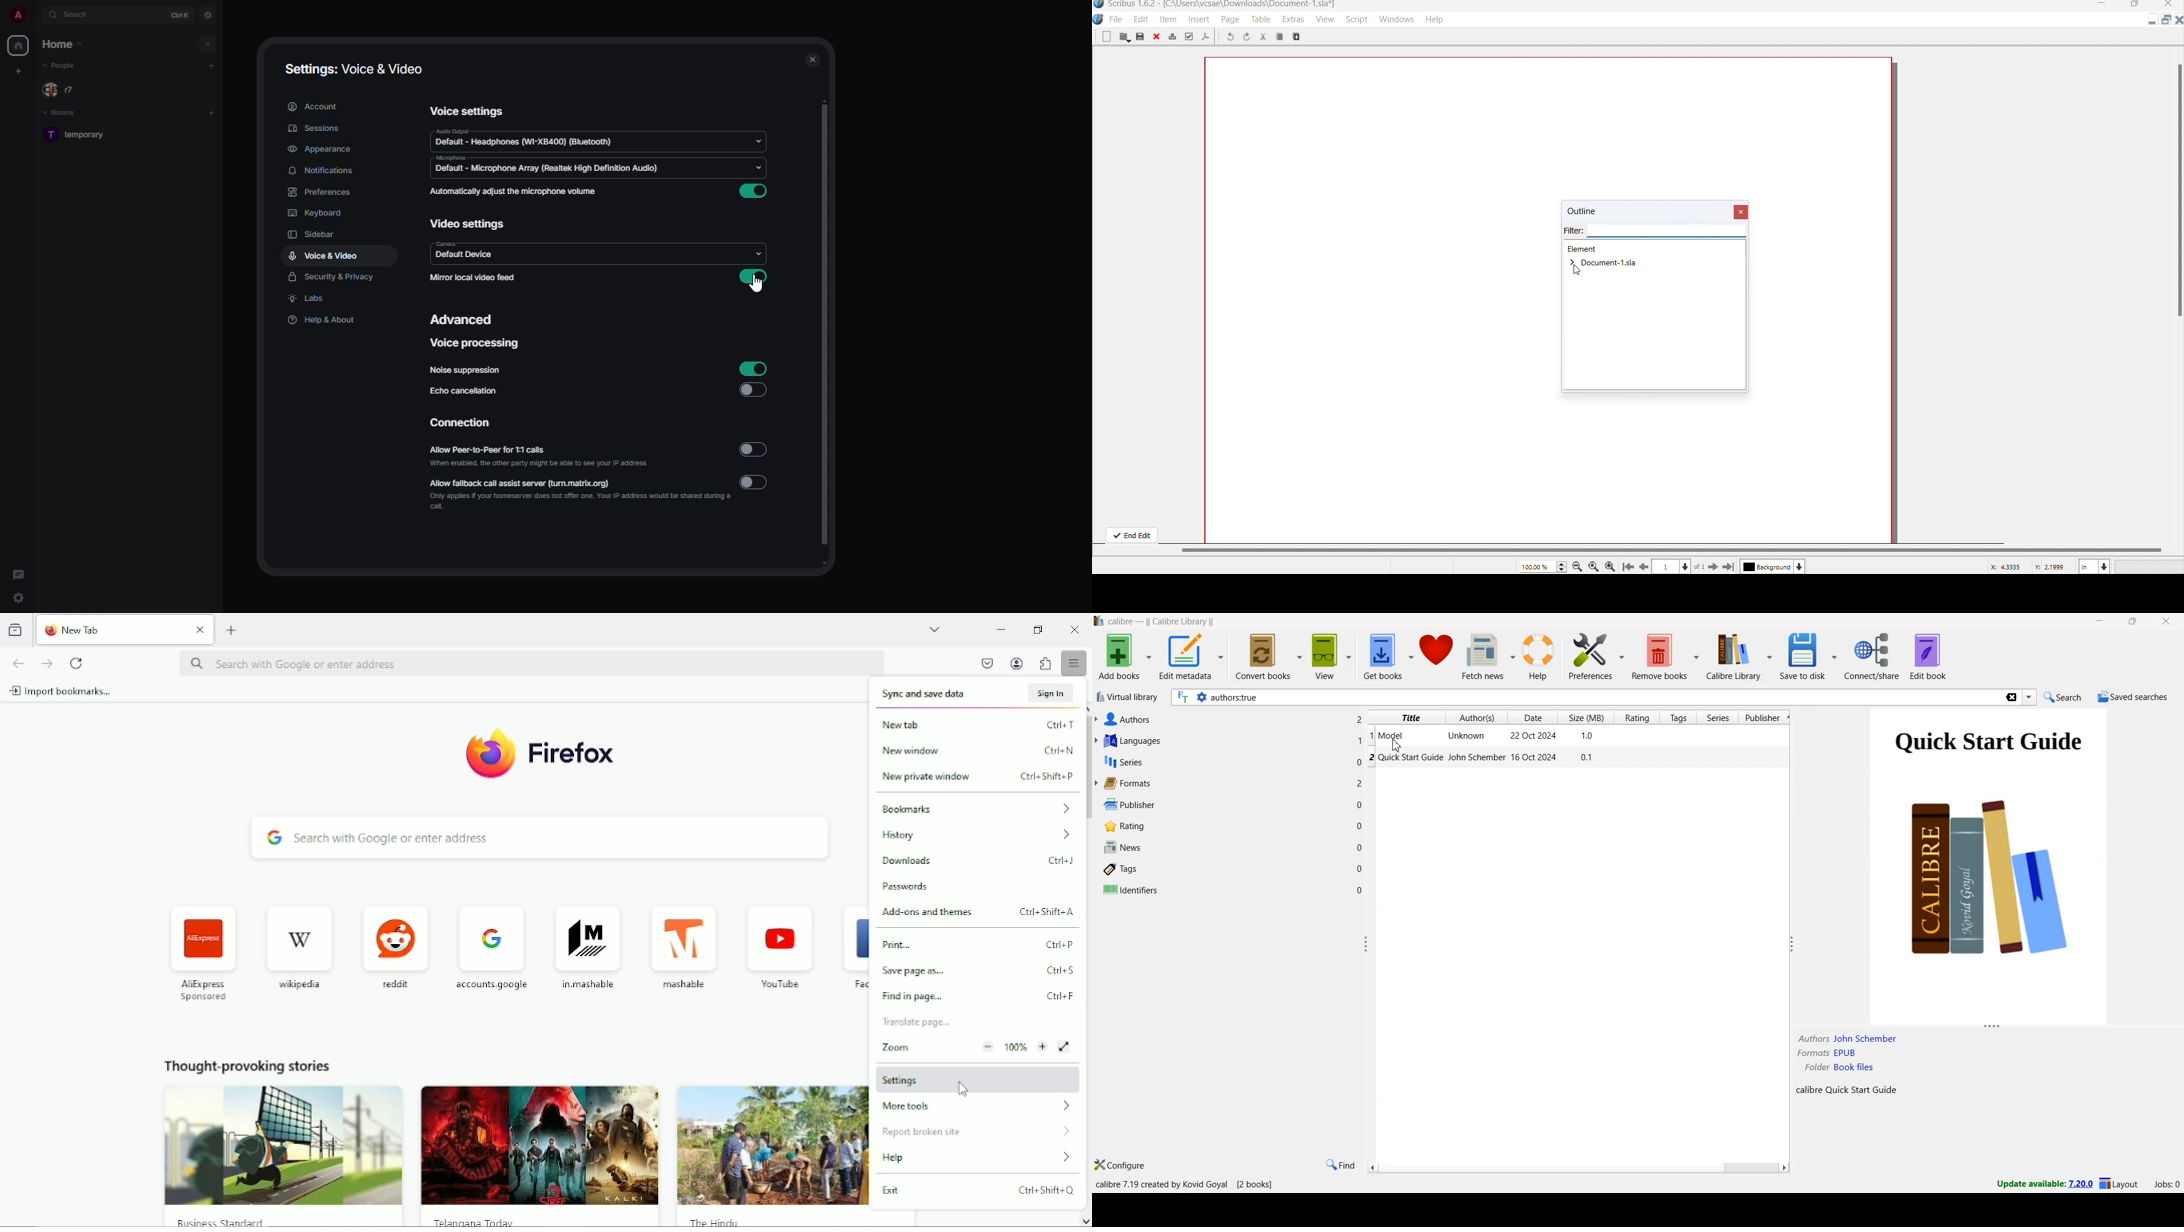 The image size is (2184, 1232). Describe the element at coordinates (18, 46) in the screenshot. I see `home` at that location.